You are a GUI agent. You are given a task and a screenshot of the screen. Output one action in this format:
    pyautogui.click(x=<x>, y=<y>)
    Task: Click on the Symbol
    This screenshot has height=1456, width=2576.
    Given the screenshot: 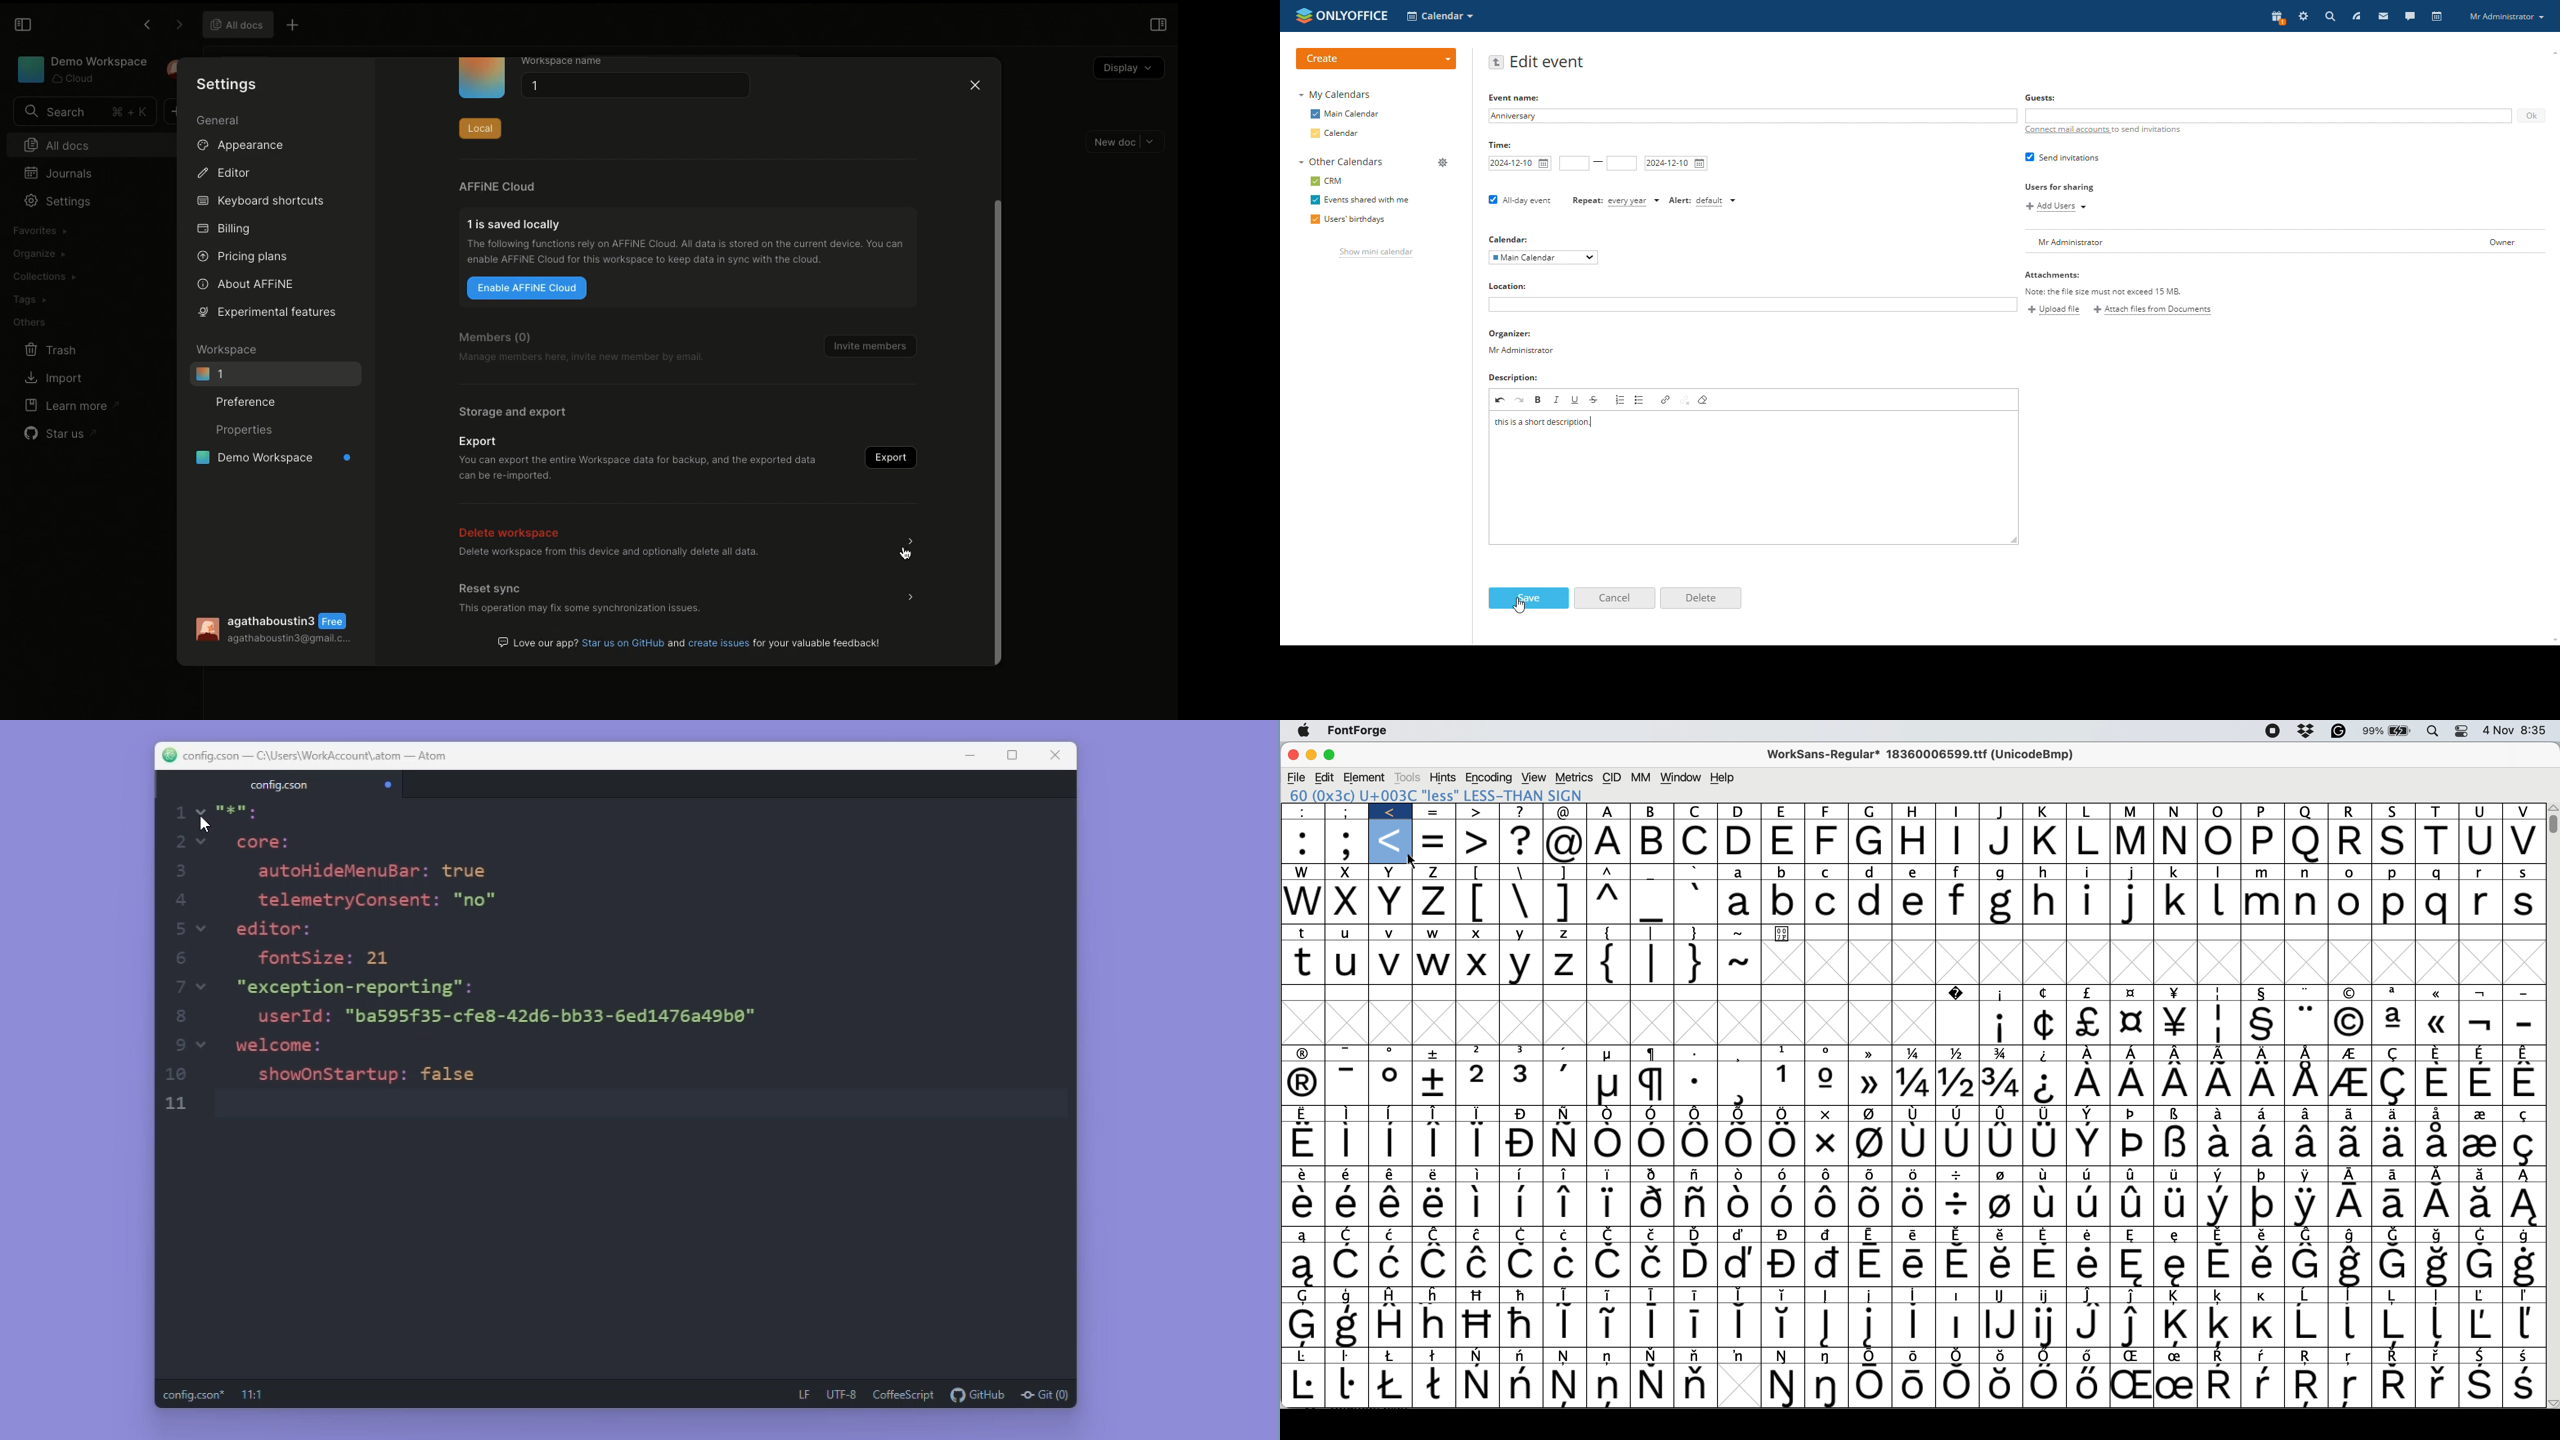 What is the action you would take?
    pyautogui.click(x=2045, y=1176)
    